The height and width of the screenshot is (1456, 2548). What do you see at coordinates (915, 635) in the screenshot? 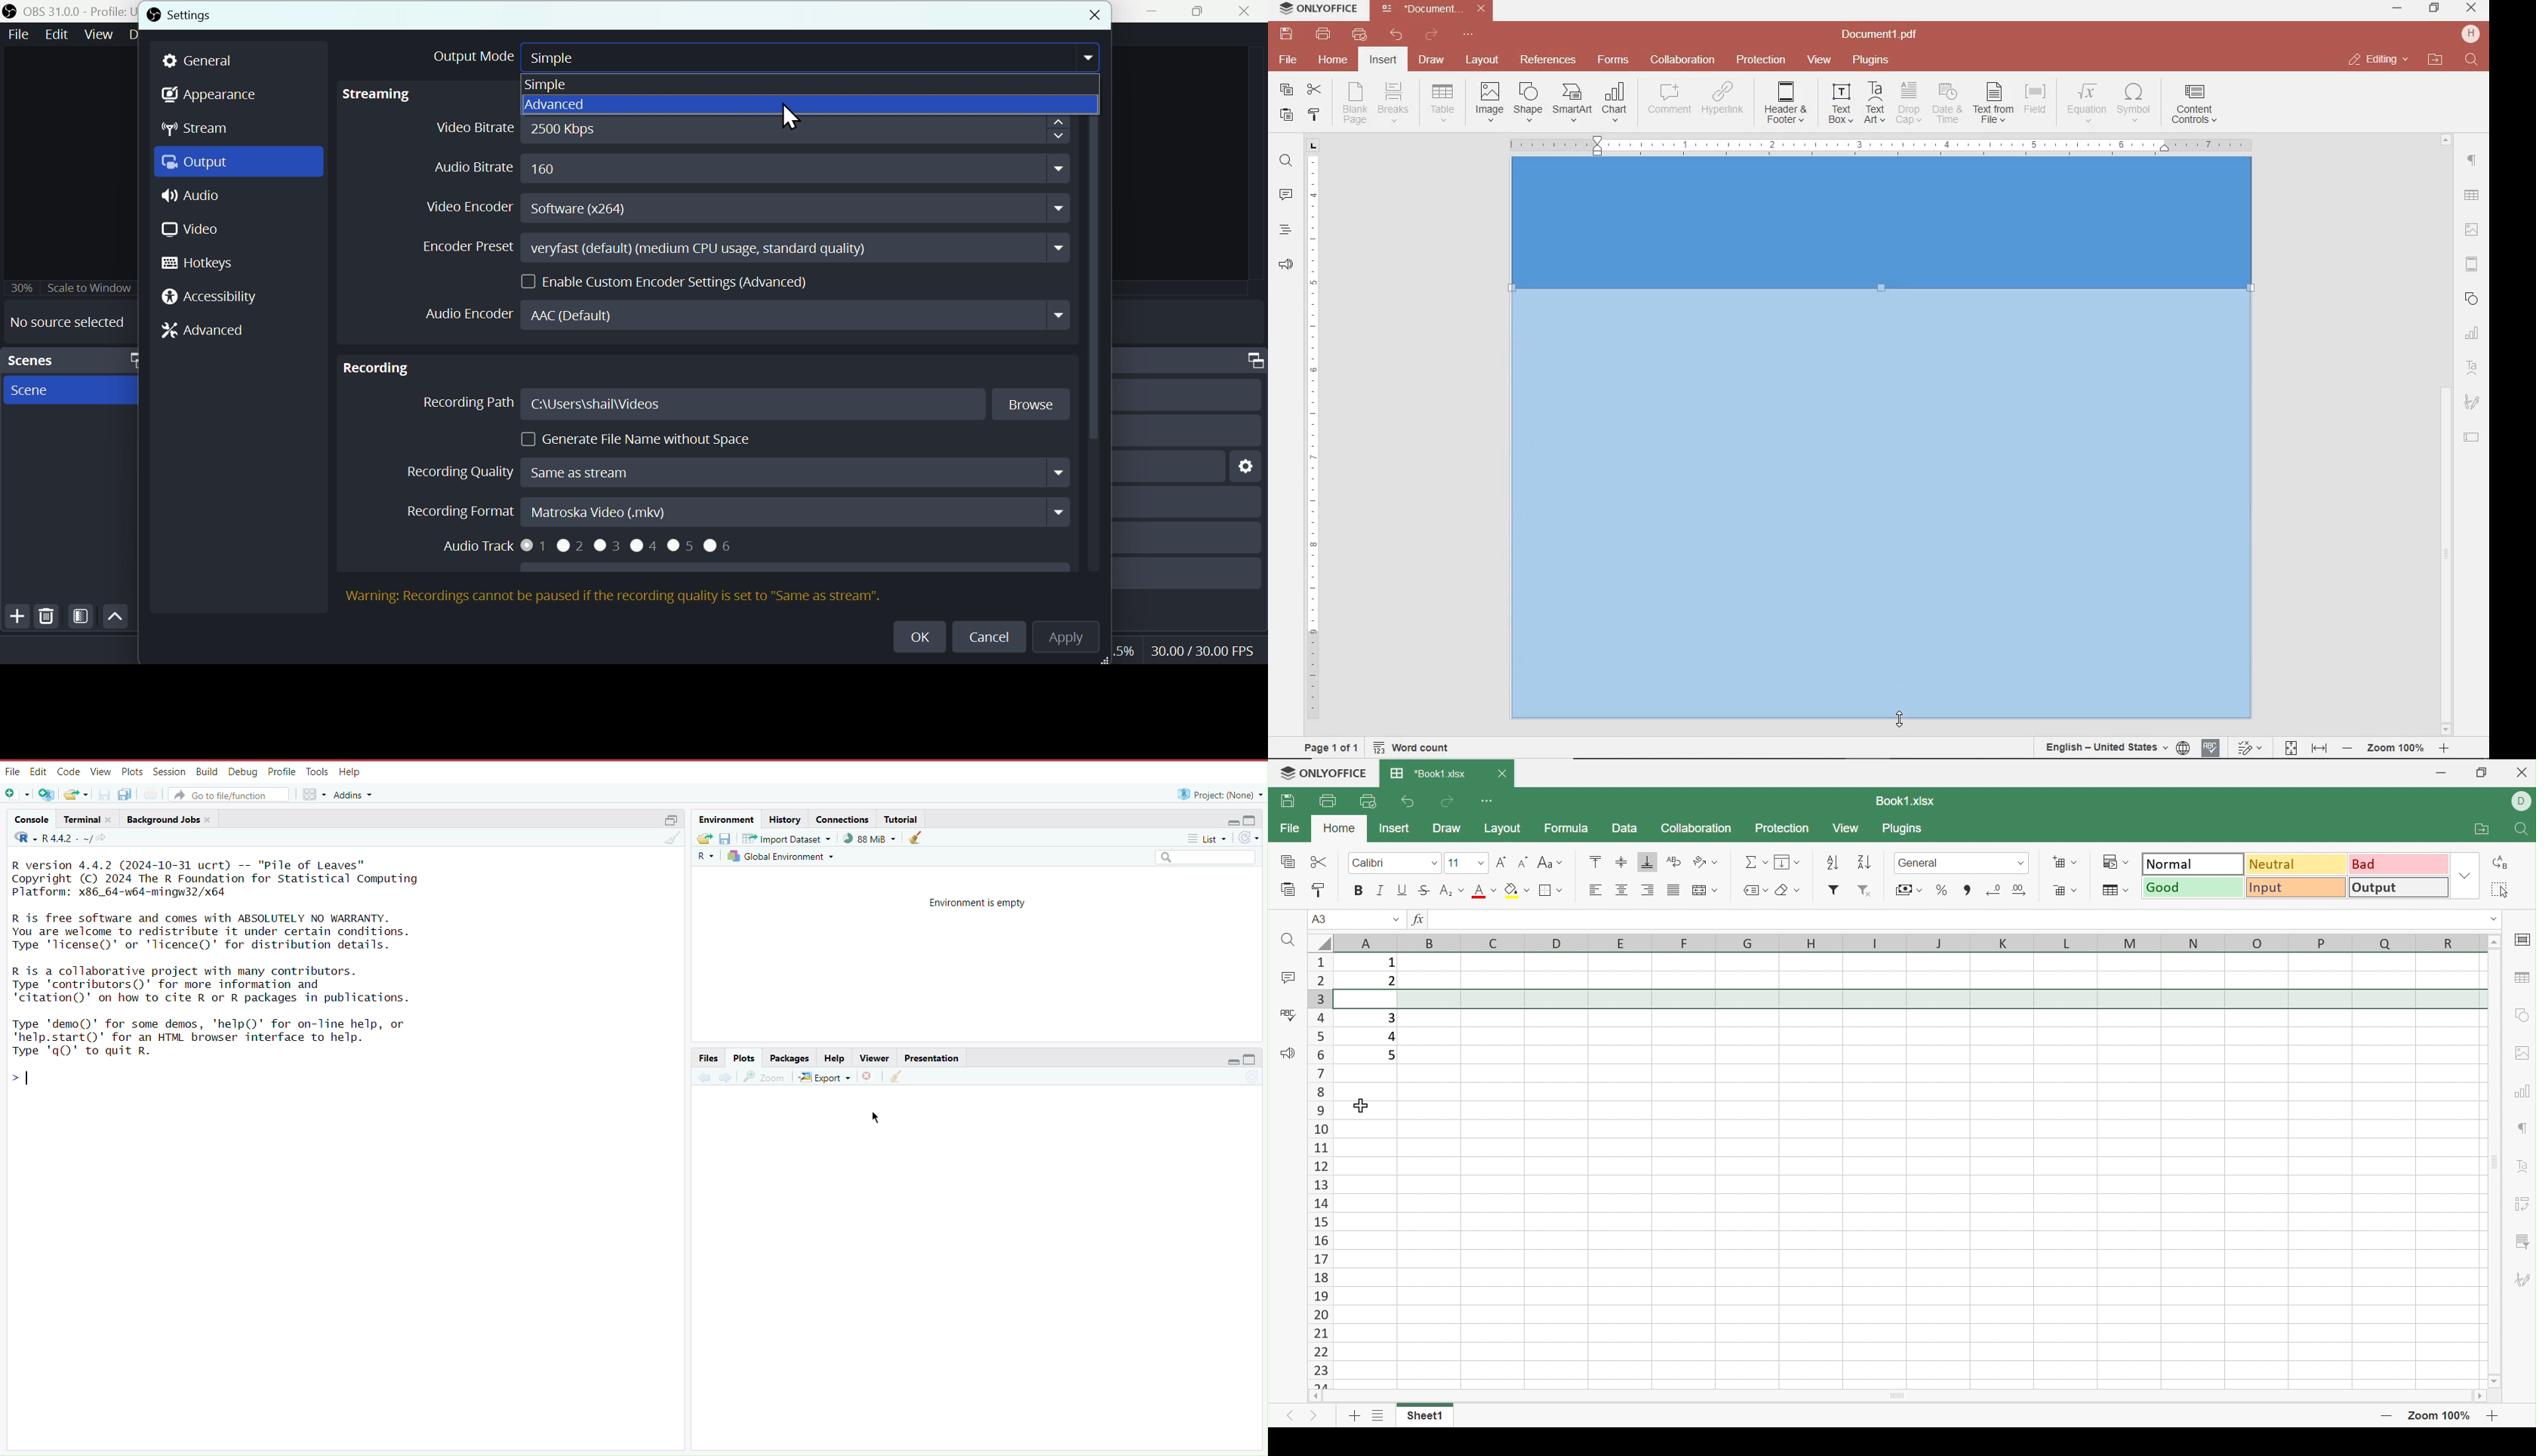
I see `OK` at bounding box center [915, 635].